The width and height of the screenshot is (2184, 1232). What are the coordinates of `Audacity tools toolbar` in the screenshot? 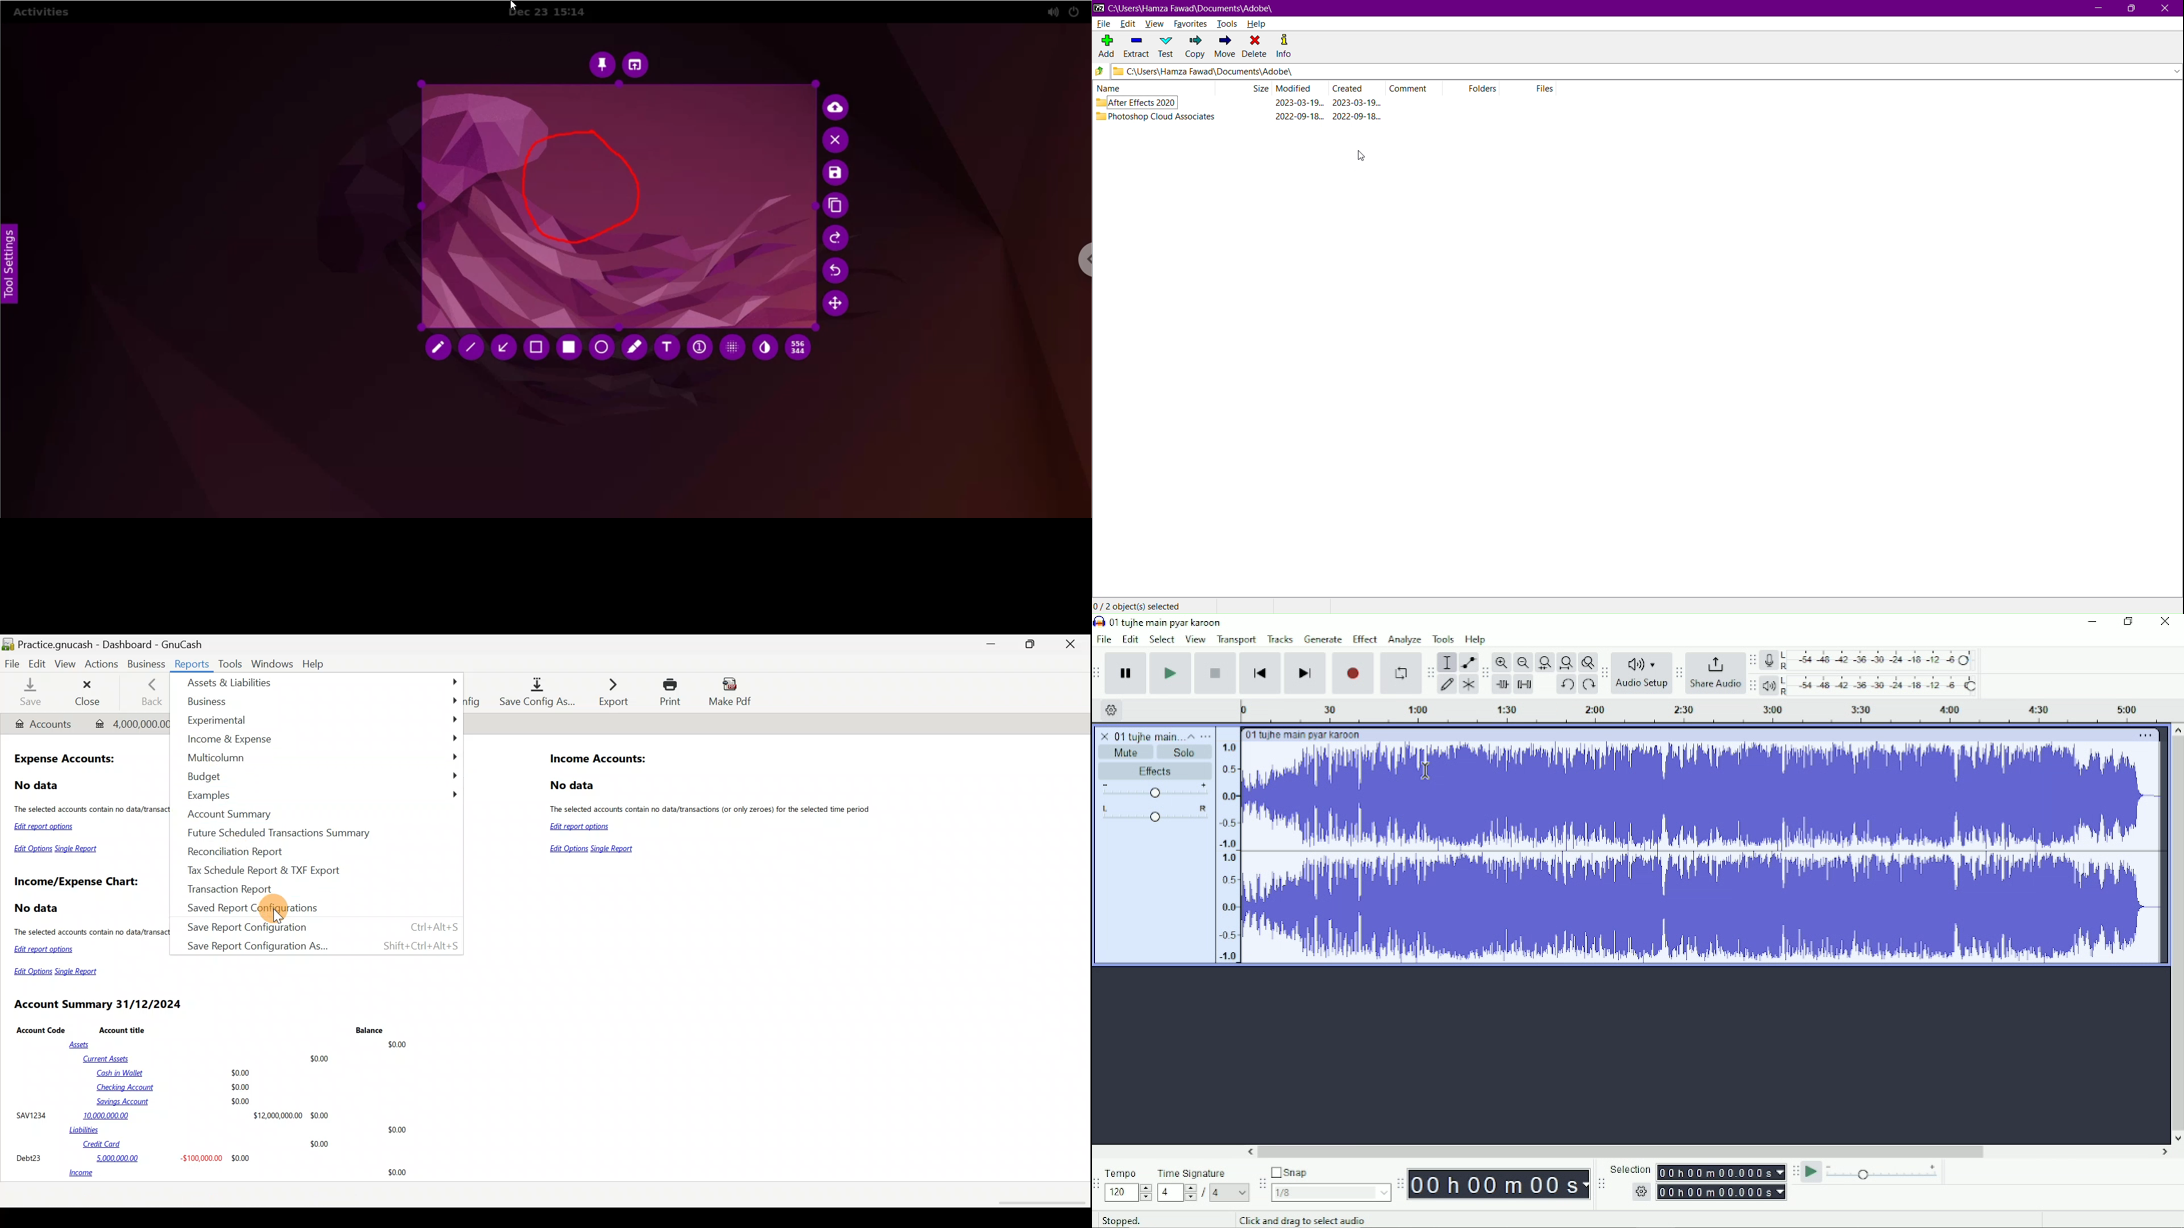 It's located at (1430, 672).